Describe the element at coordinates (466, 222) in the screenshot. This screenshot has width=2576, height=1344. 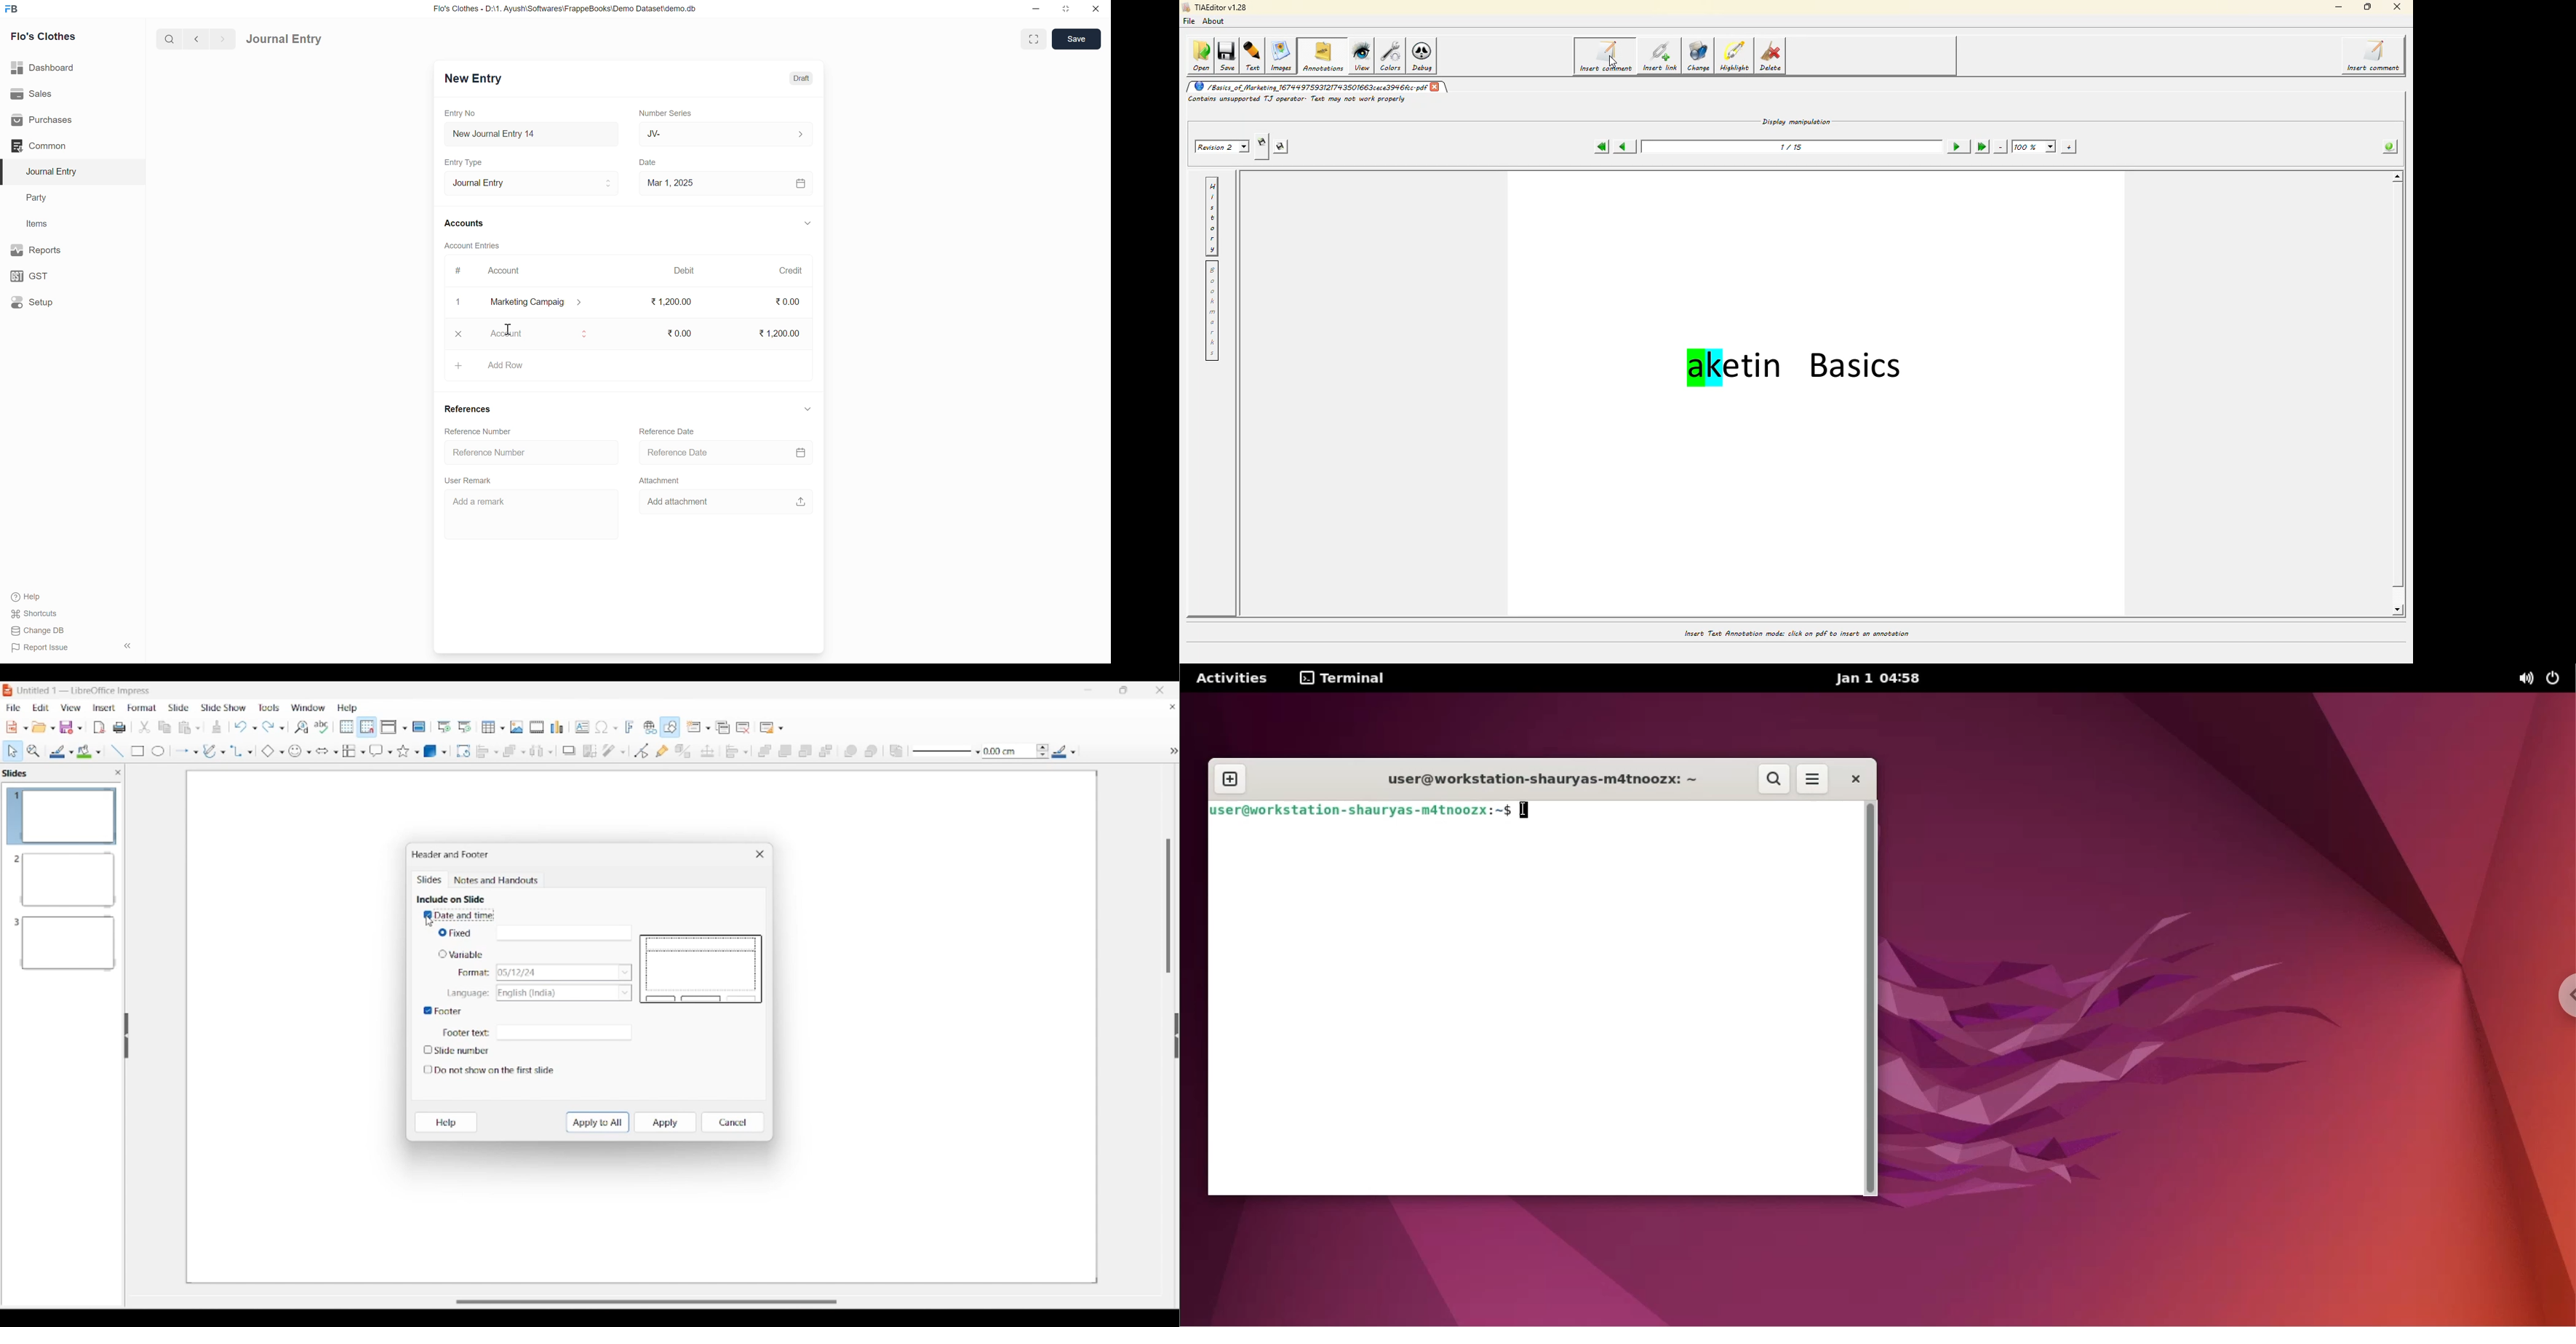
I see `Accounts` at that location.